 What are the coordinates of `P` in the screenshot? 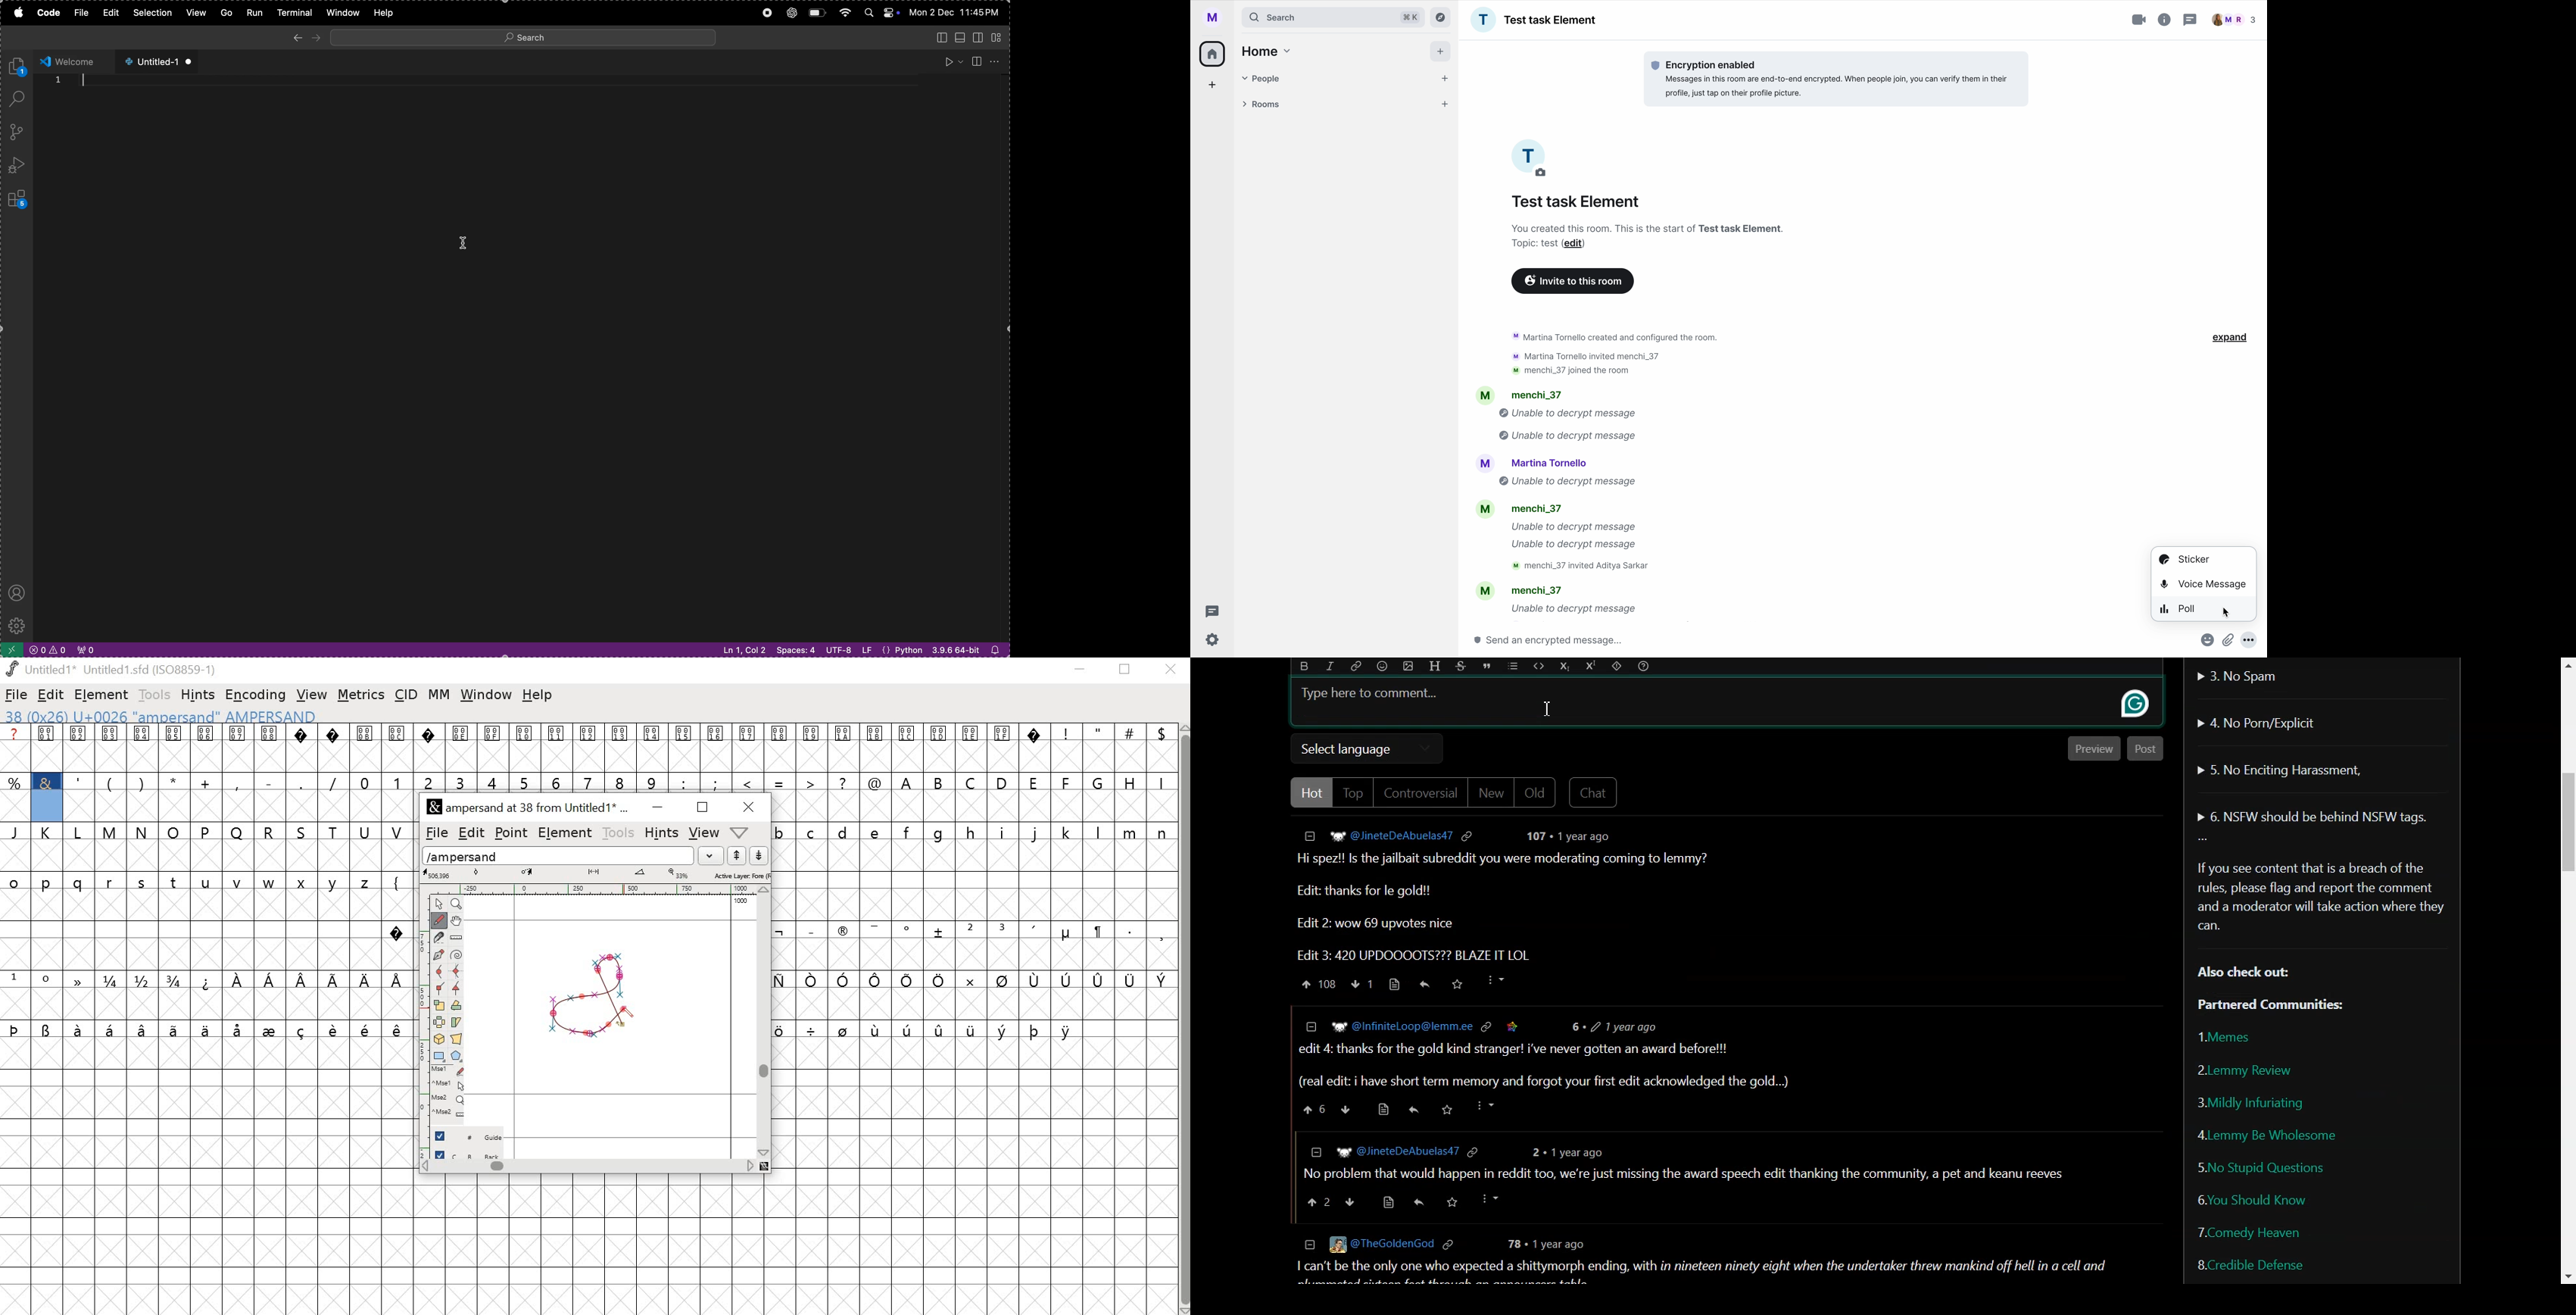 It's located at (206, 832).